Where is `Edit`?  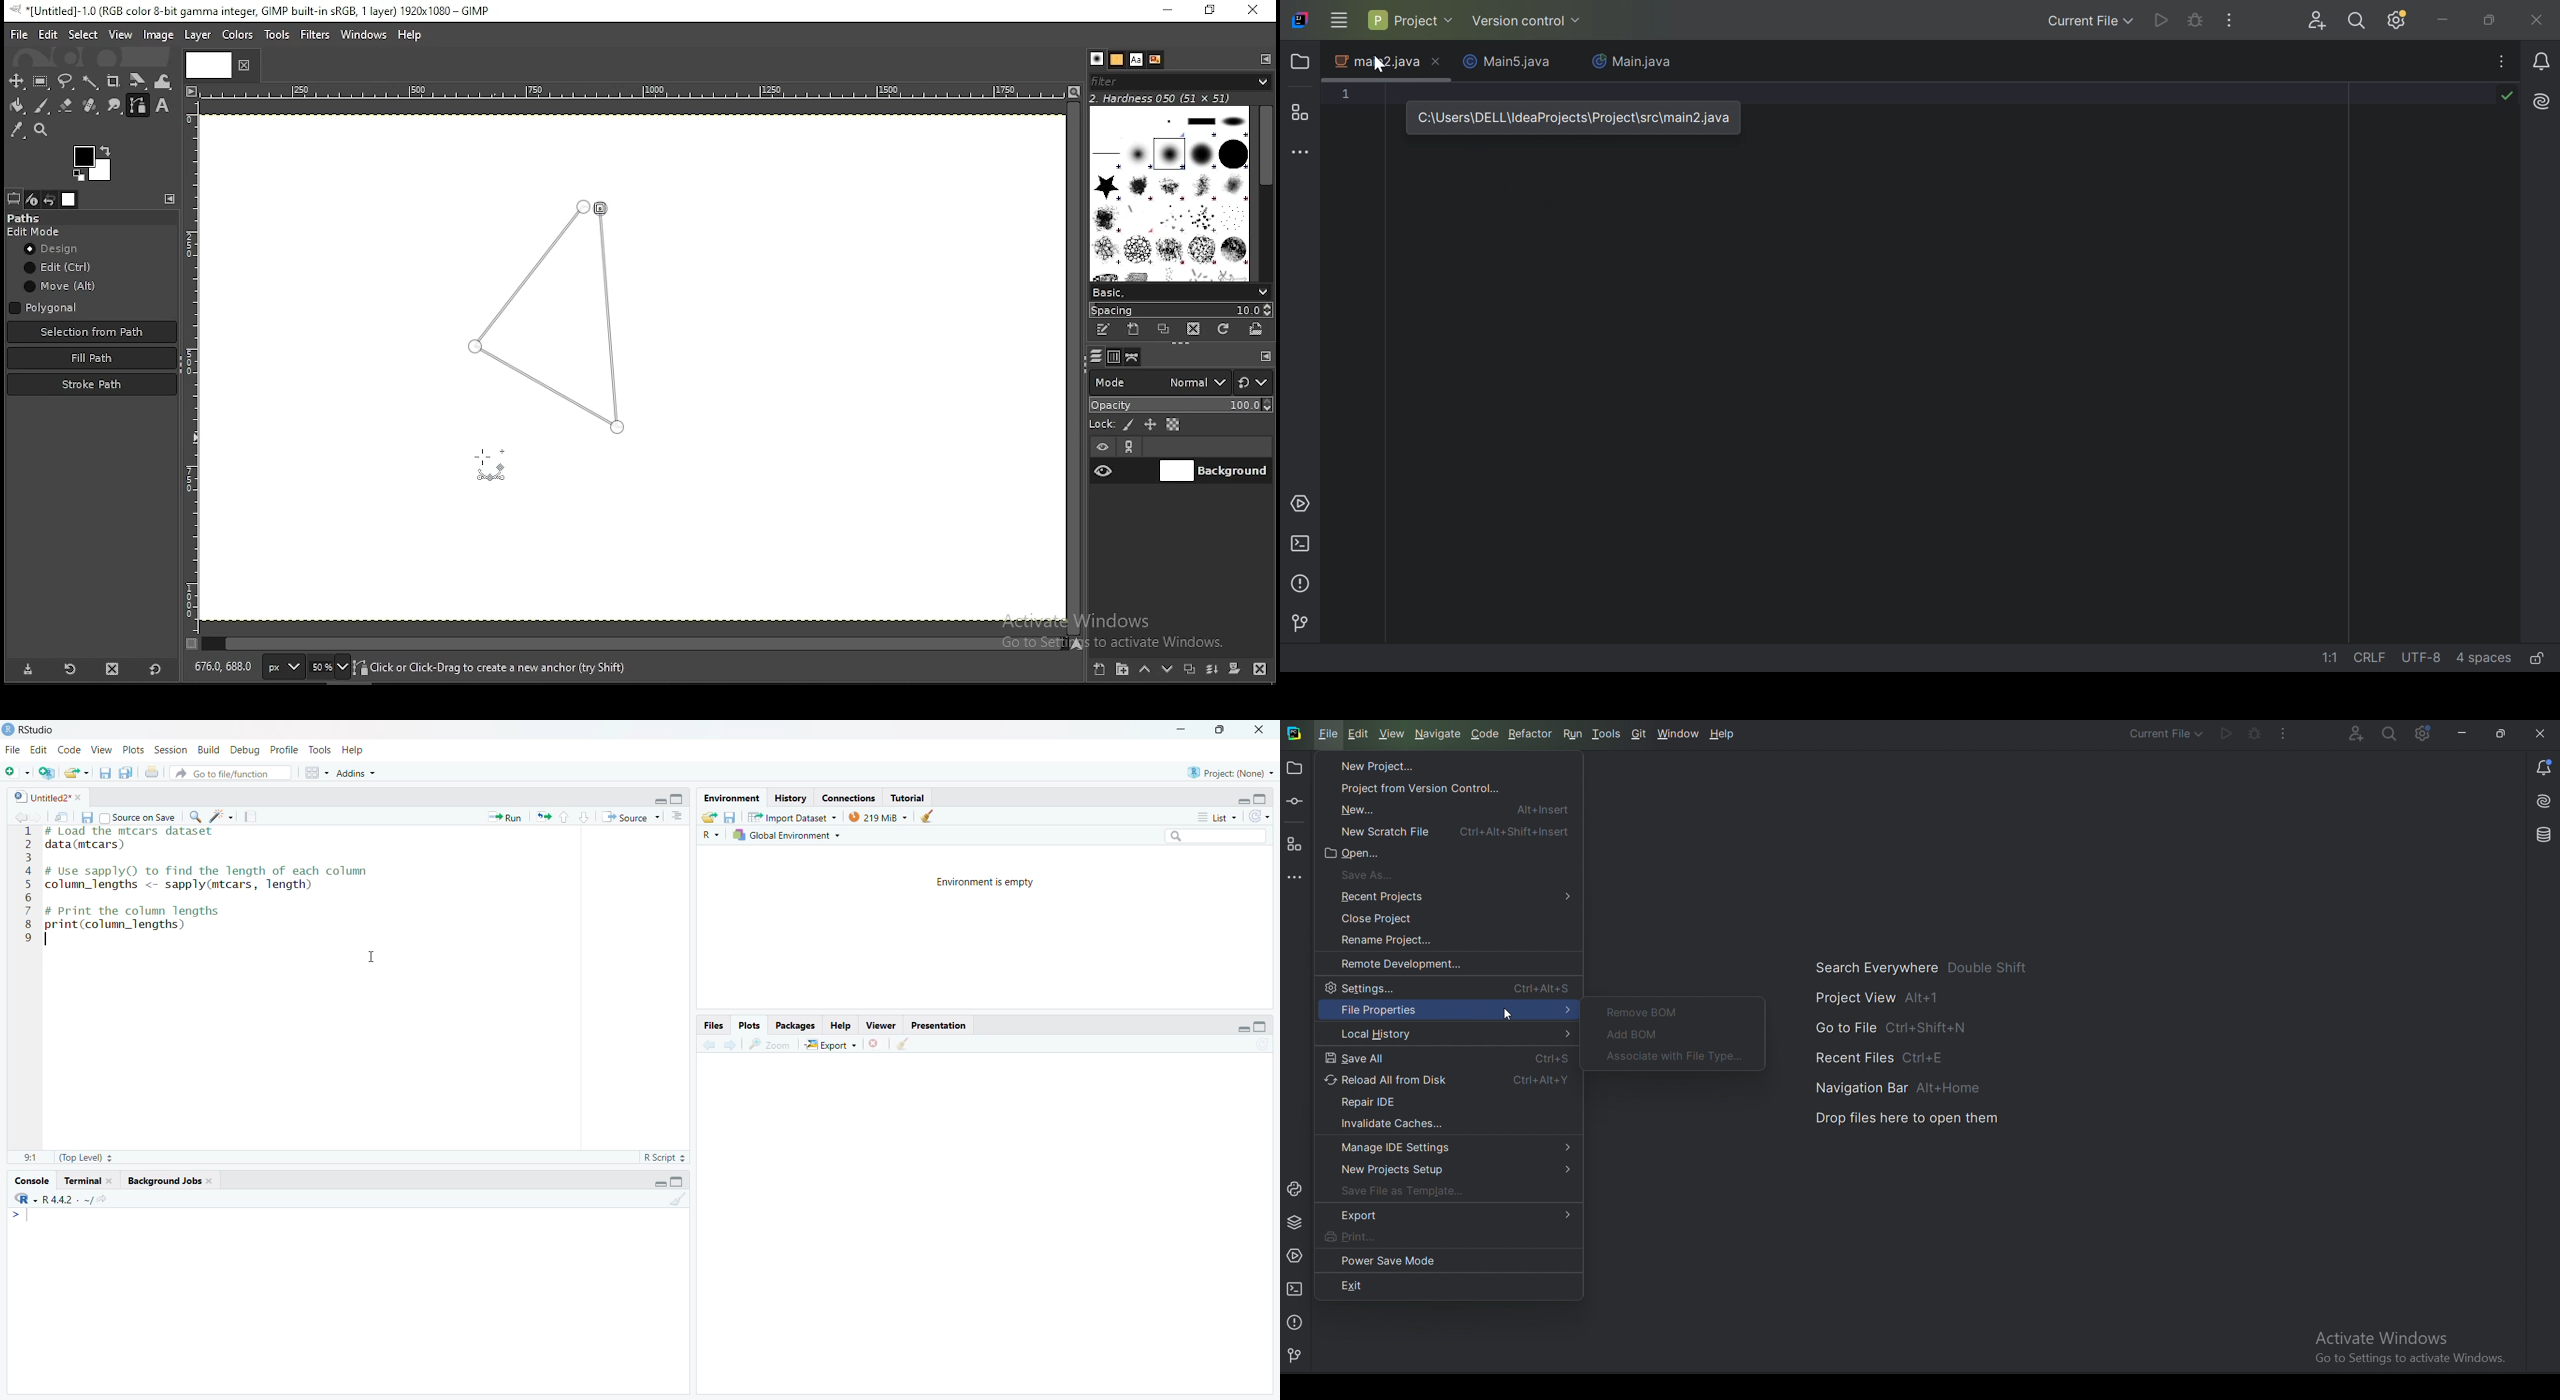
Edit is located at coordinates (40, 749).